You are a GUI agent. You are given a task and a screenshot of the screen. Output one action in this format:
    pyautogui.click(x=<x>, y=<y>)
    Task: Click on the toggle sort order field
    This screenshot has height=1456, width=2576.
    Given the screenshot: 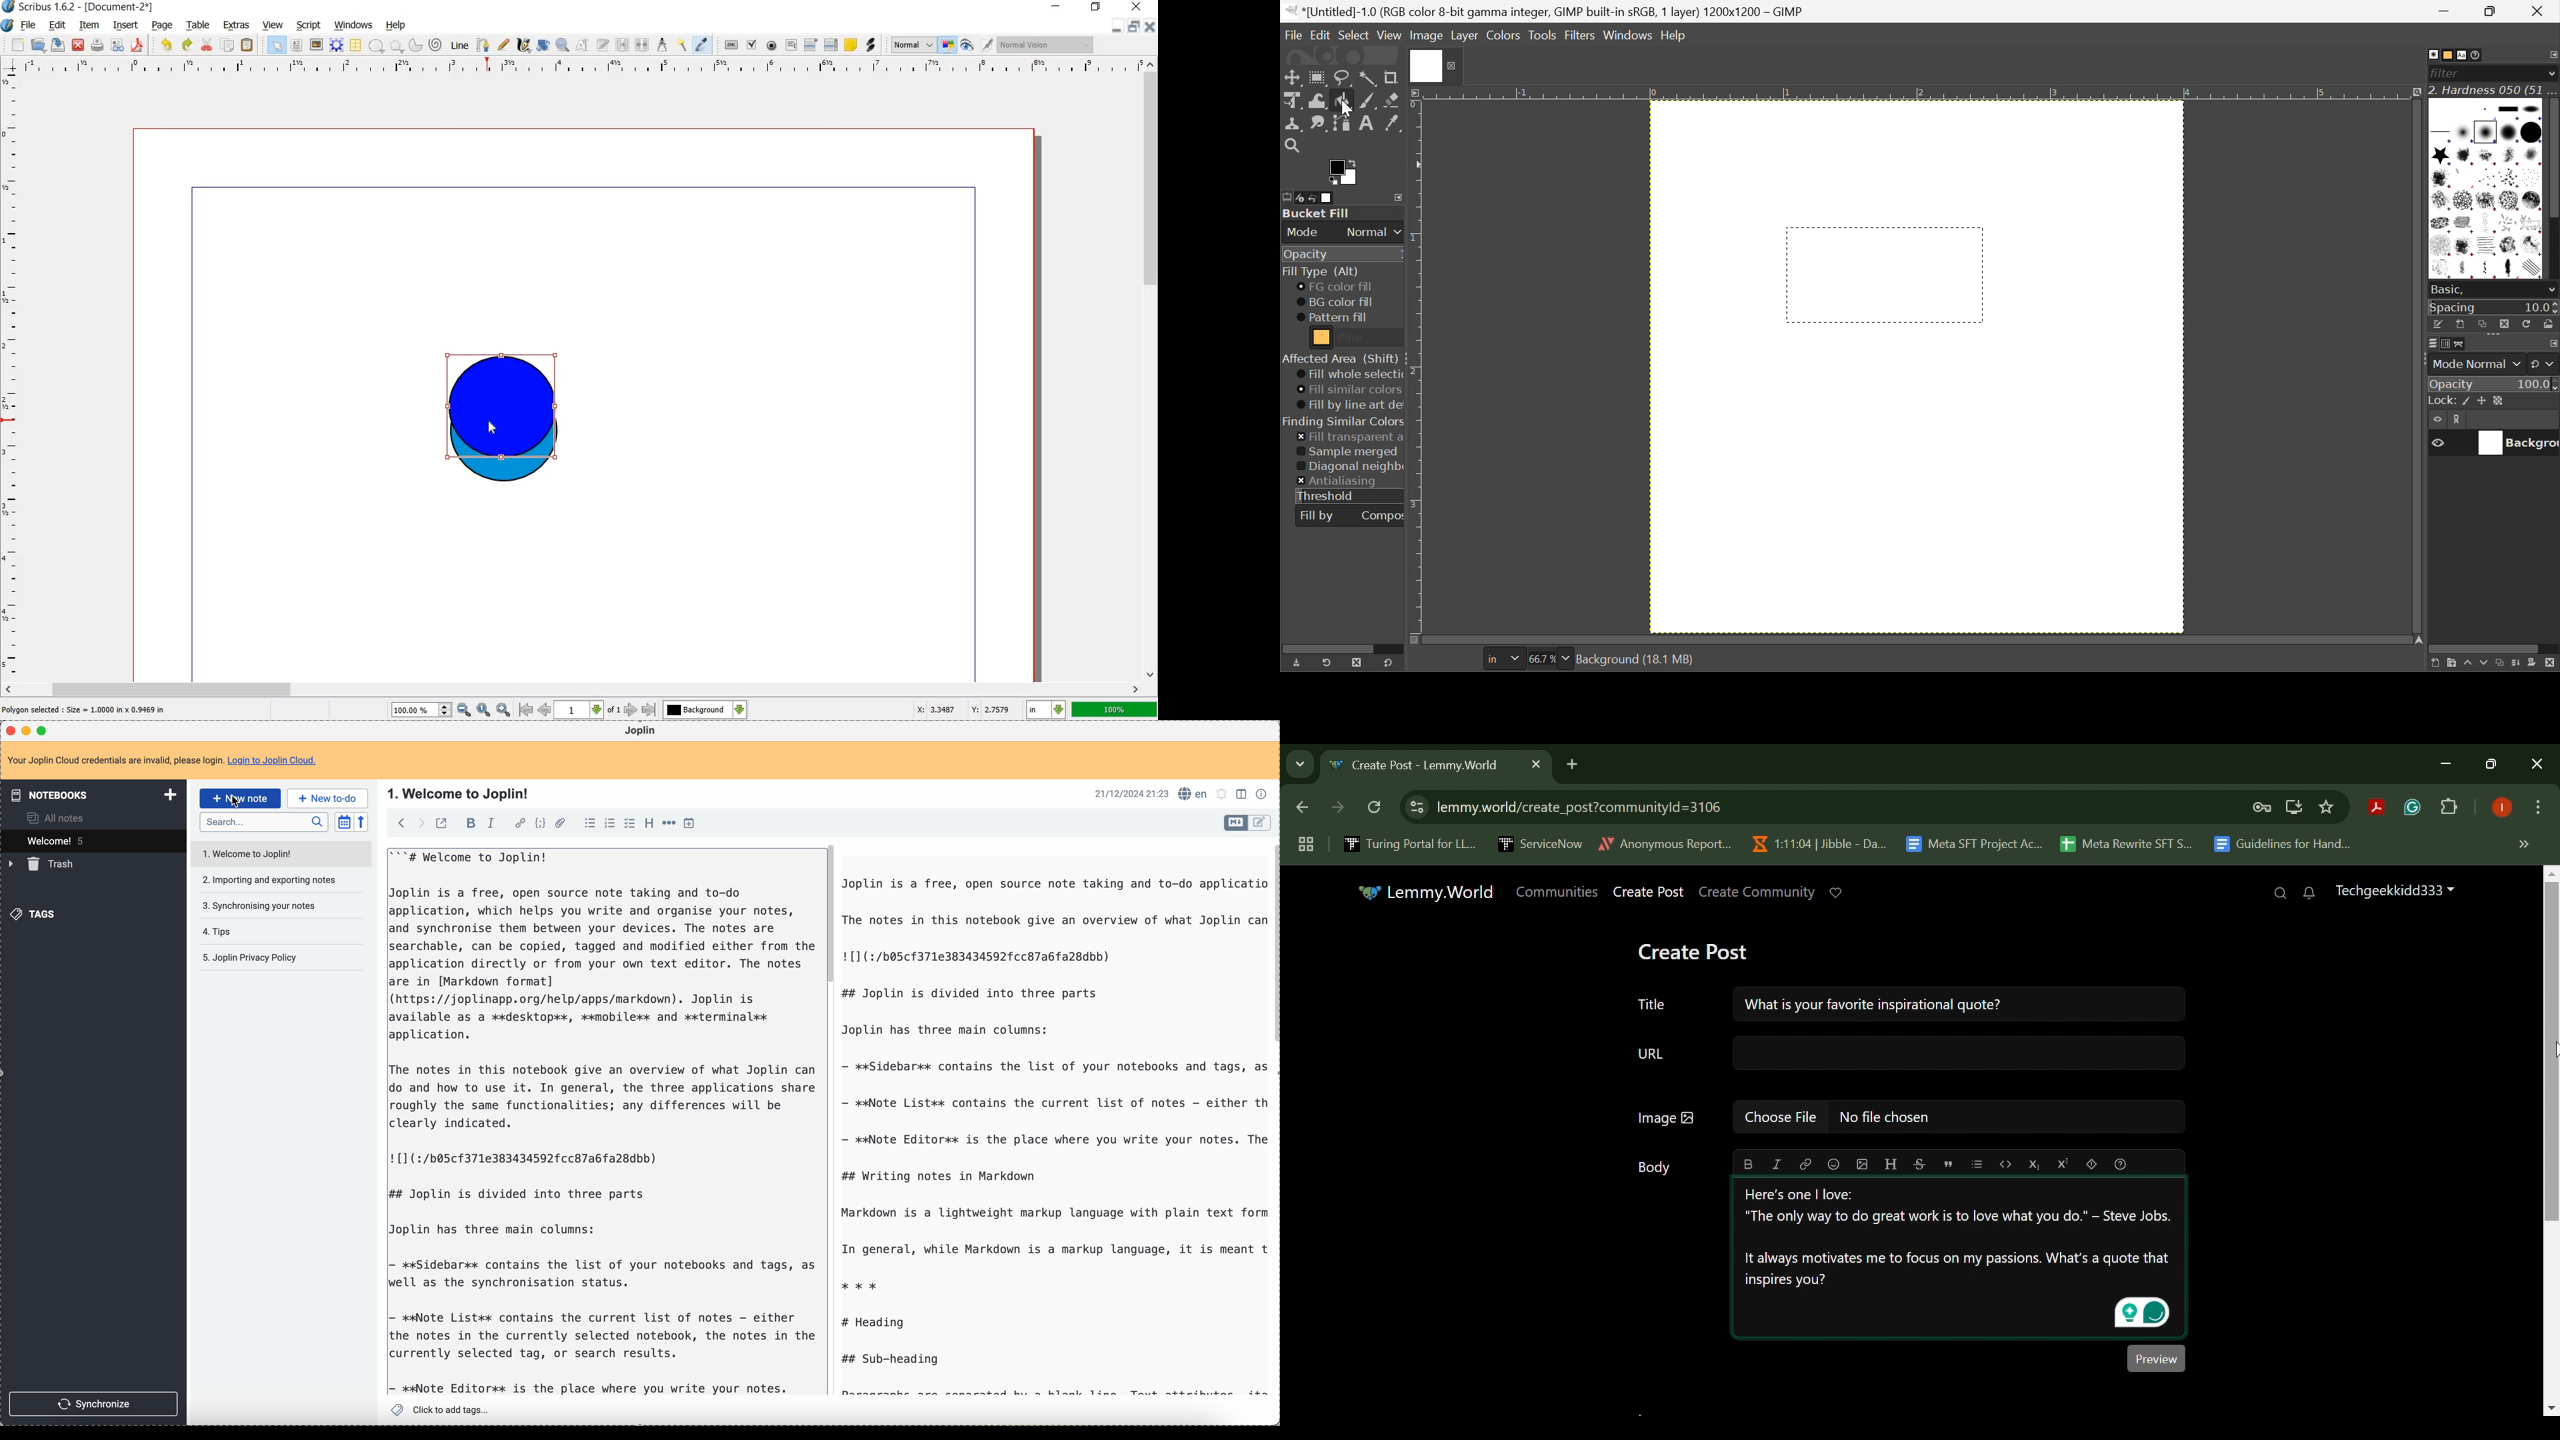 What is the action you would take?
    pyautogui.click(x=344, y=821)
    